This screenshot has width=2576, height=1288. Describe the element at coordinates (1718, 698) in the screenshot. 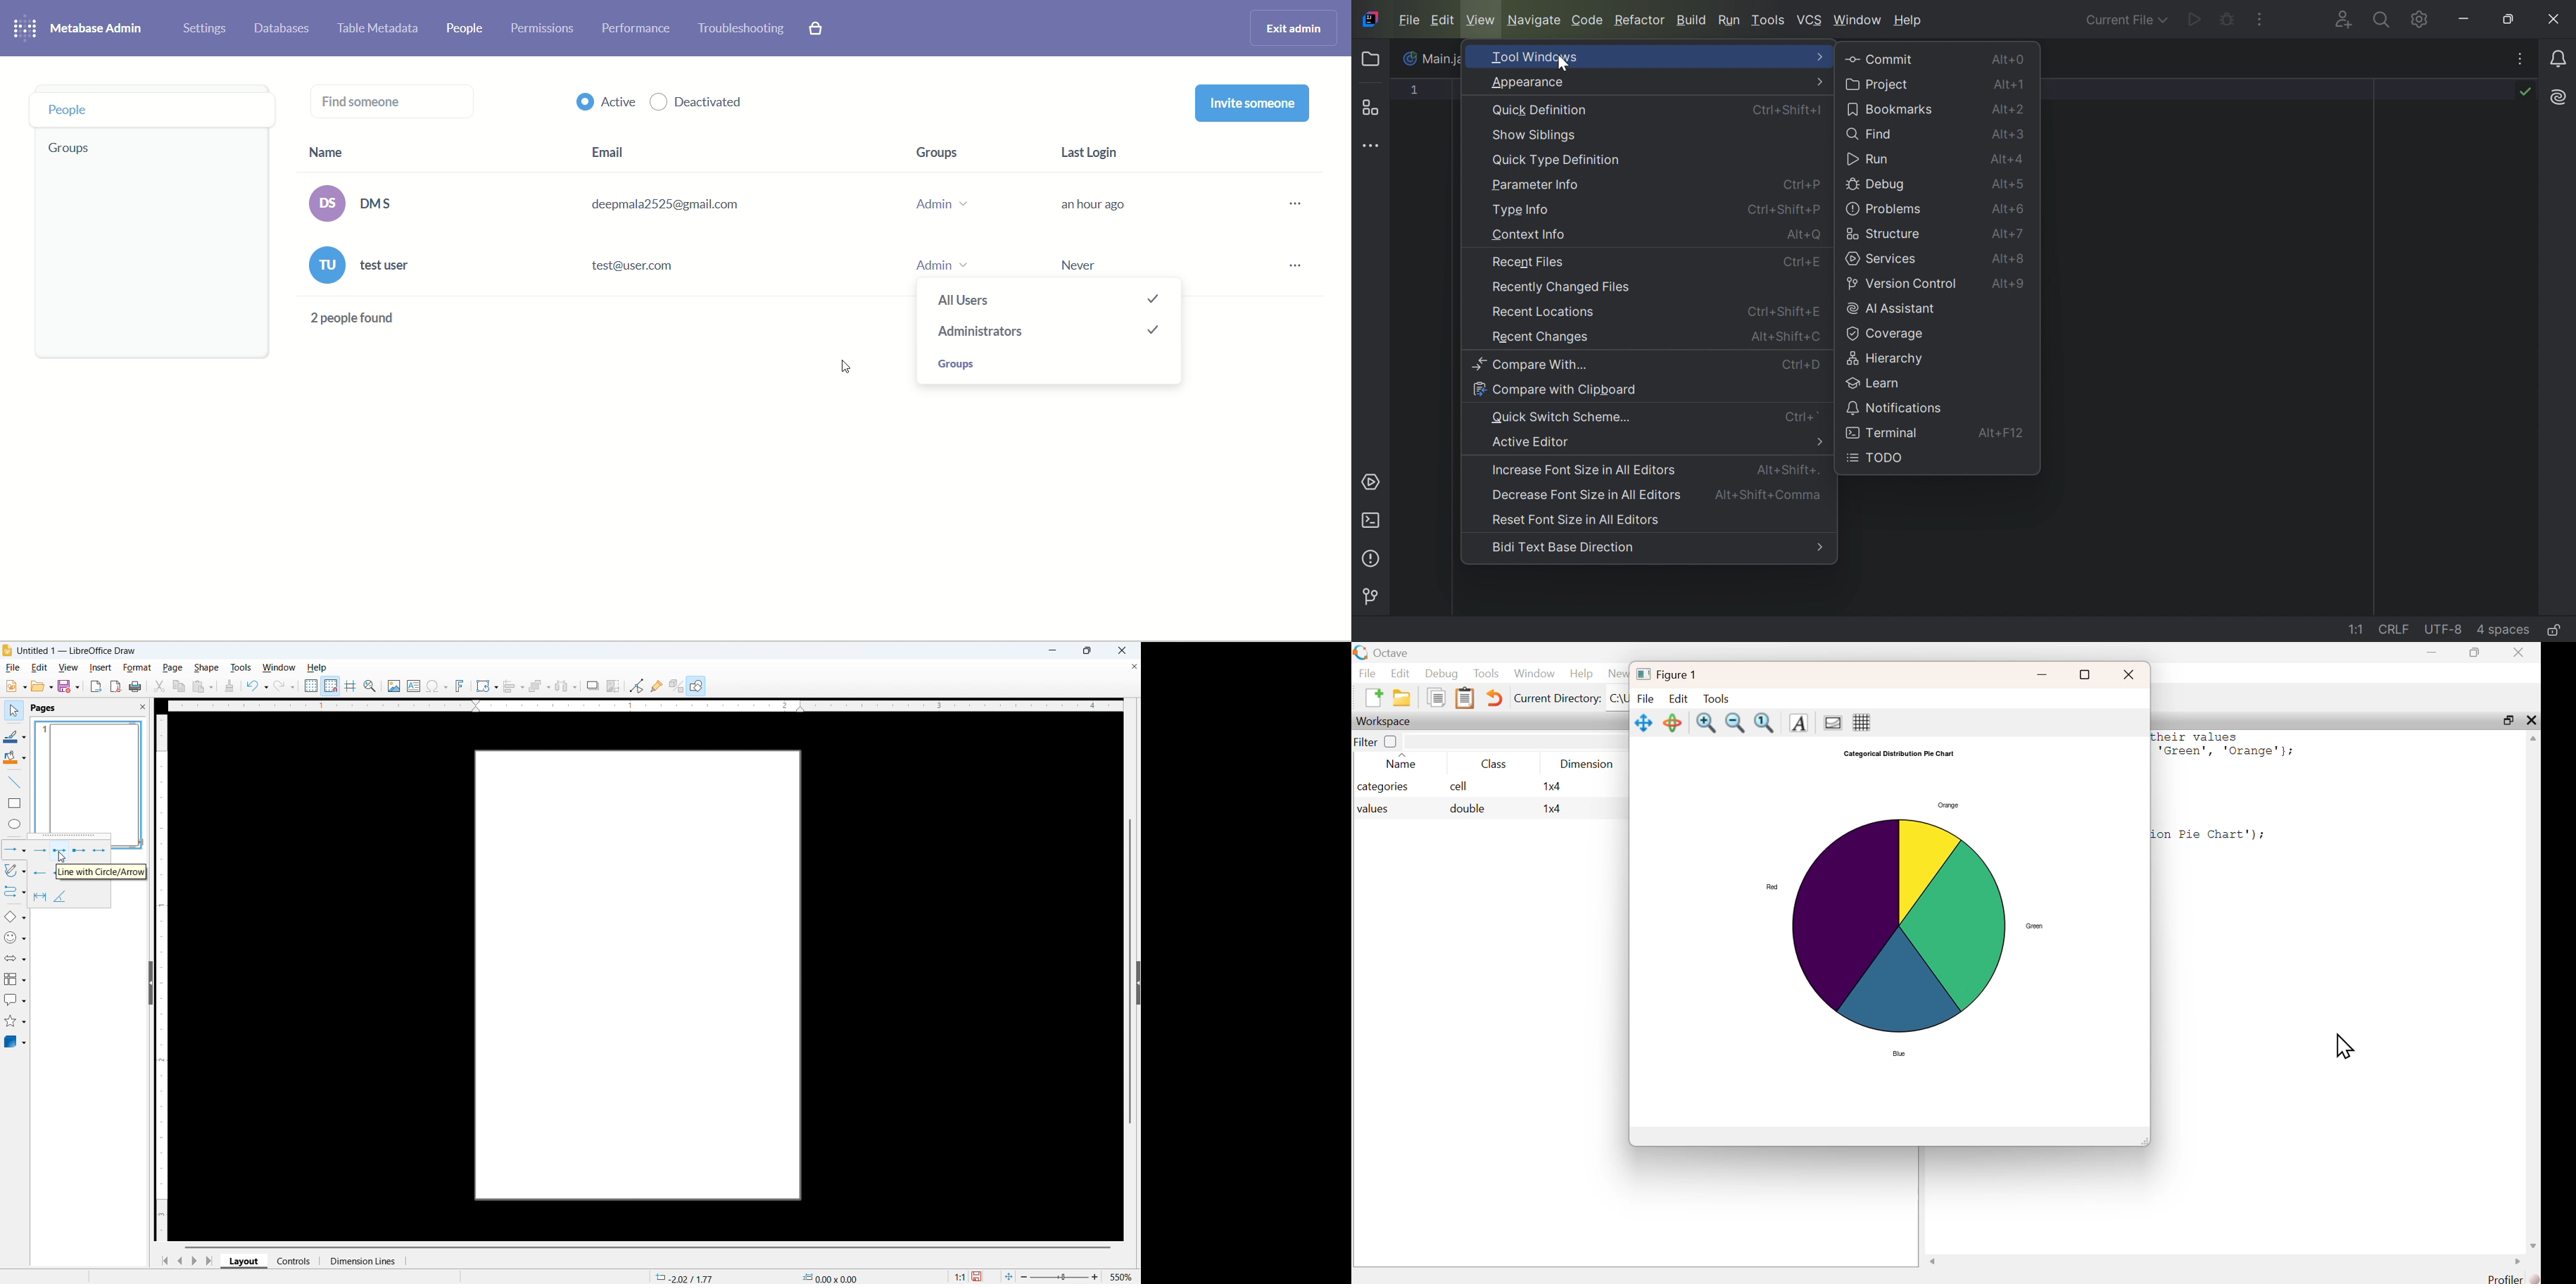

I see `Tools` at that location.